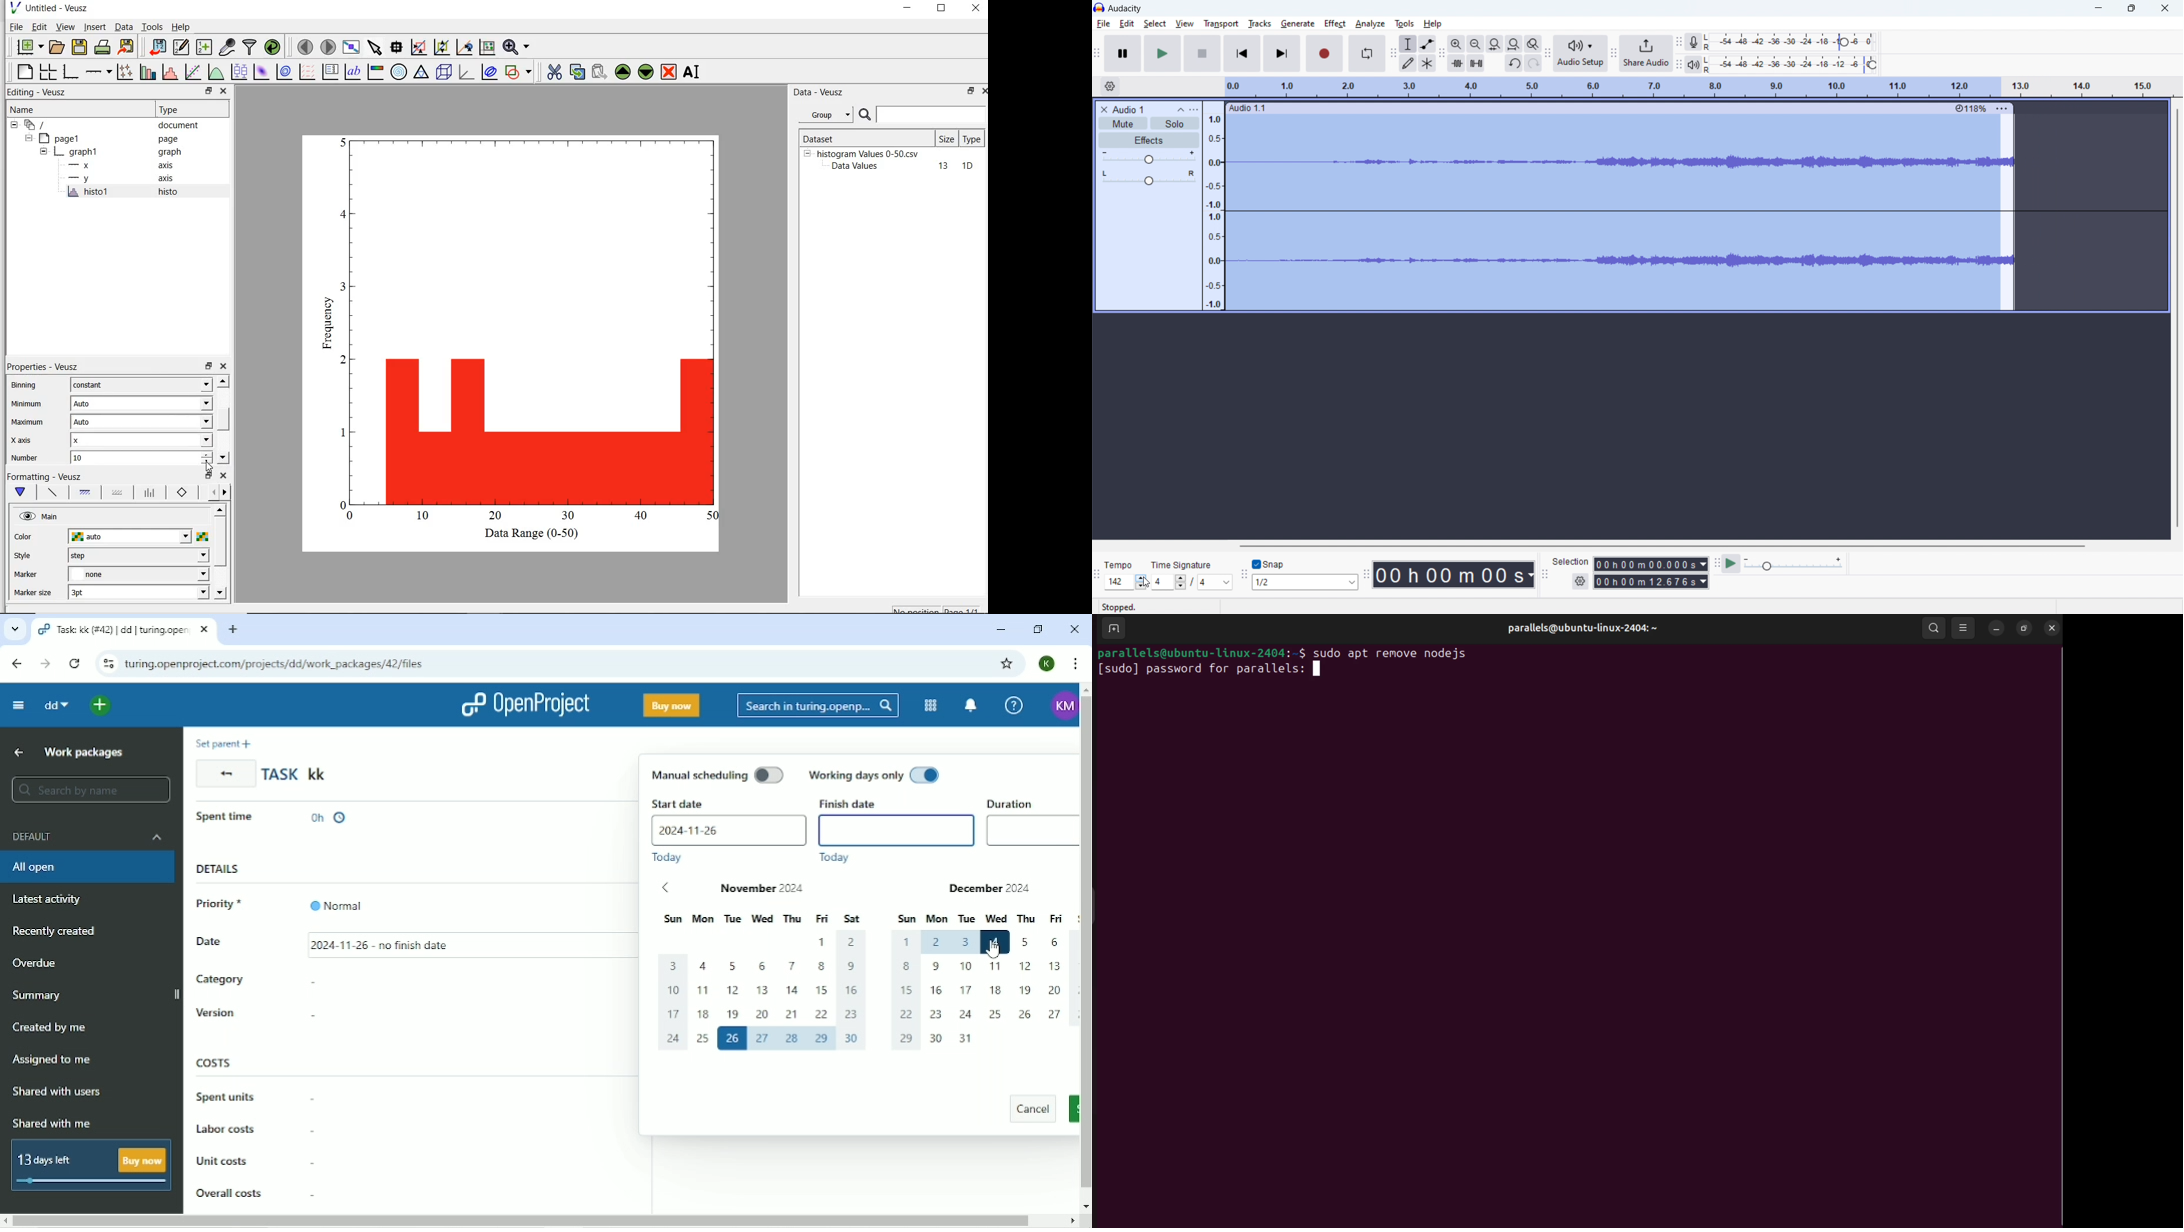 The image size is (2184, 1232). Describe the element at coordinates (24, 538) in the screenshot. I see `Color` at that location.